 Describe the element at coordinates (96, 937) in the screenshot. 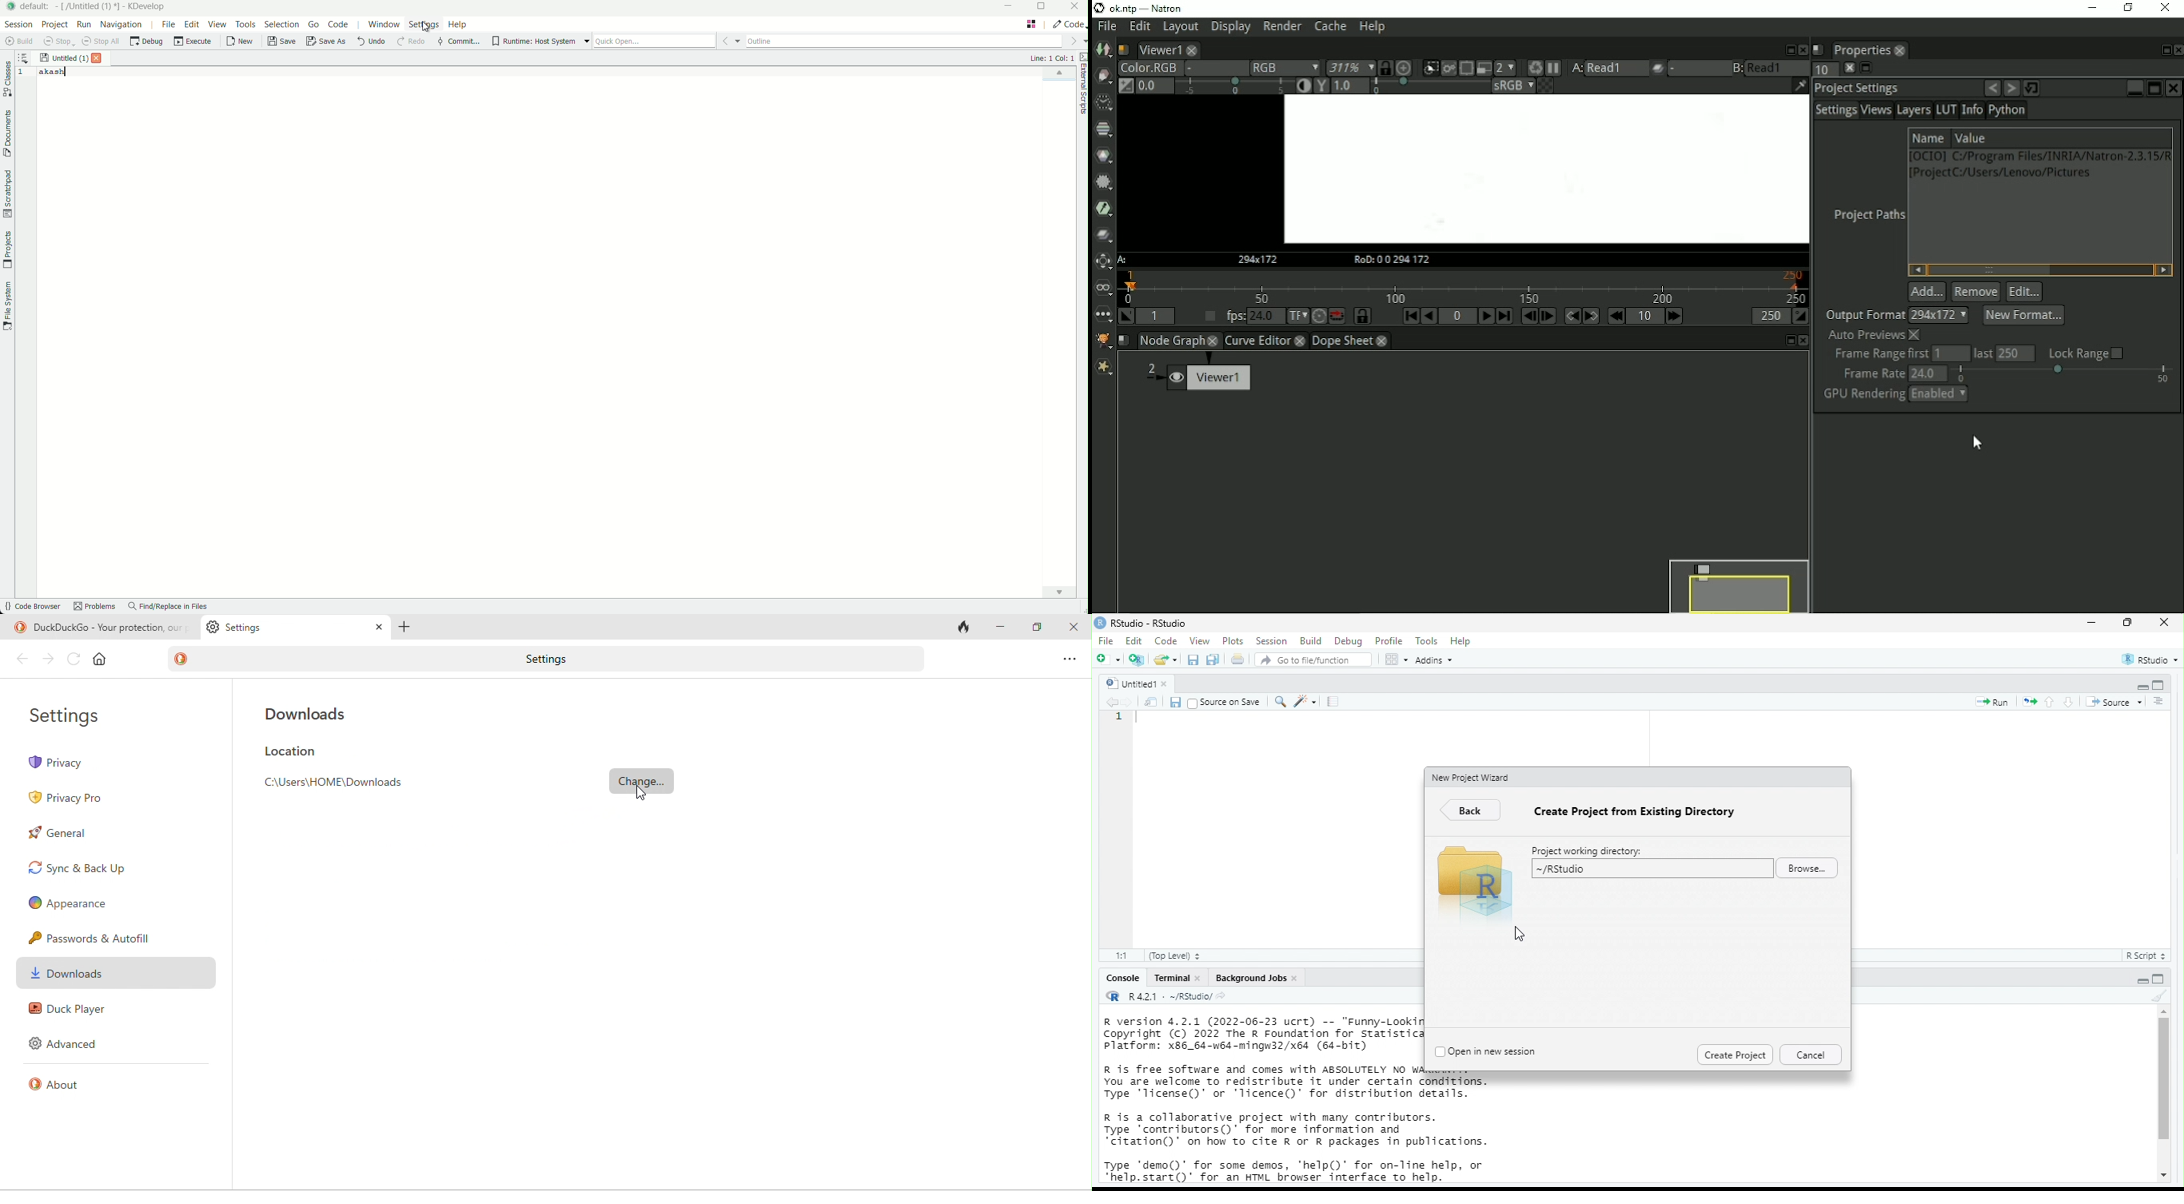

I see `password and autofill` at that location.